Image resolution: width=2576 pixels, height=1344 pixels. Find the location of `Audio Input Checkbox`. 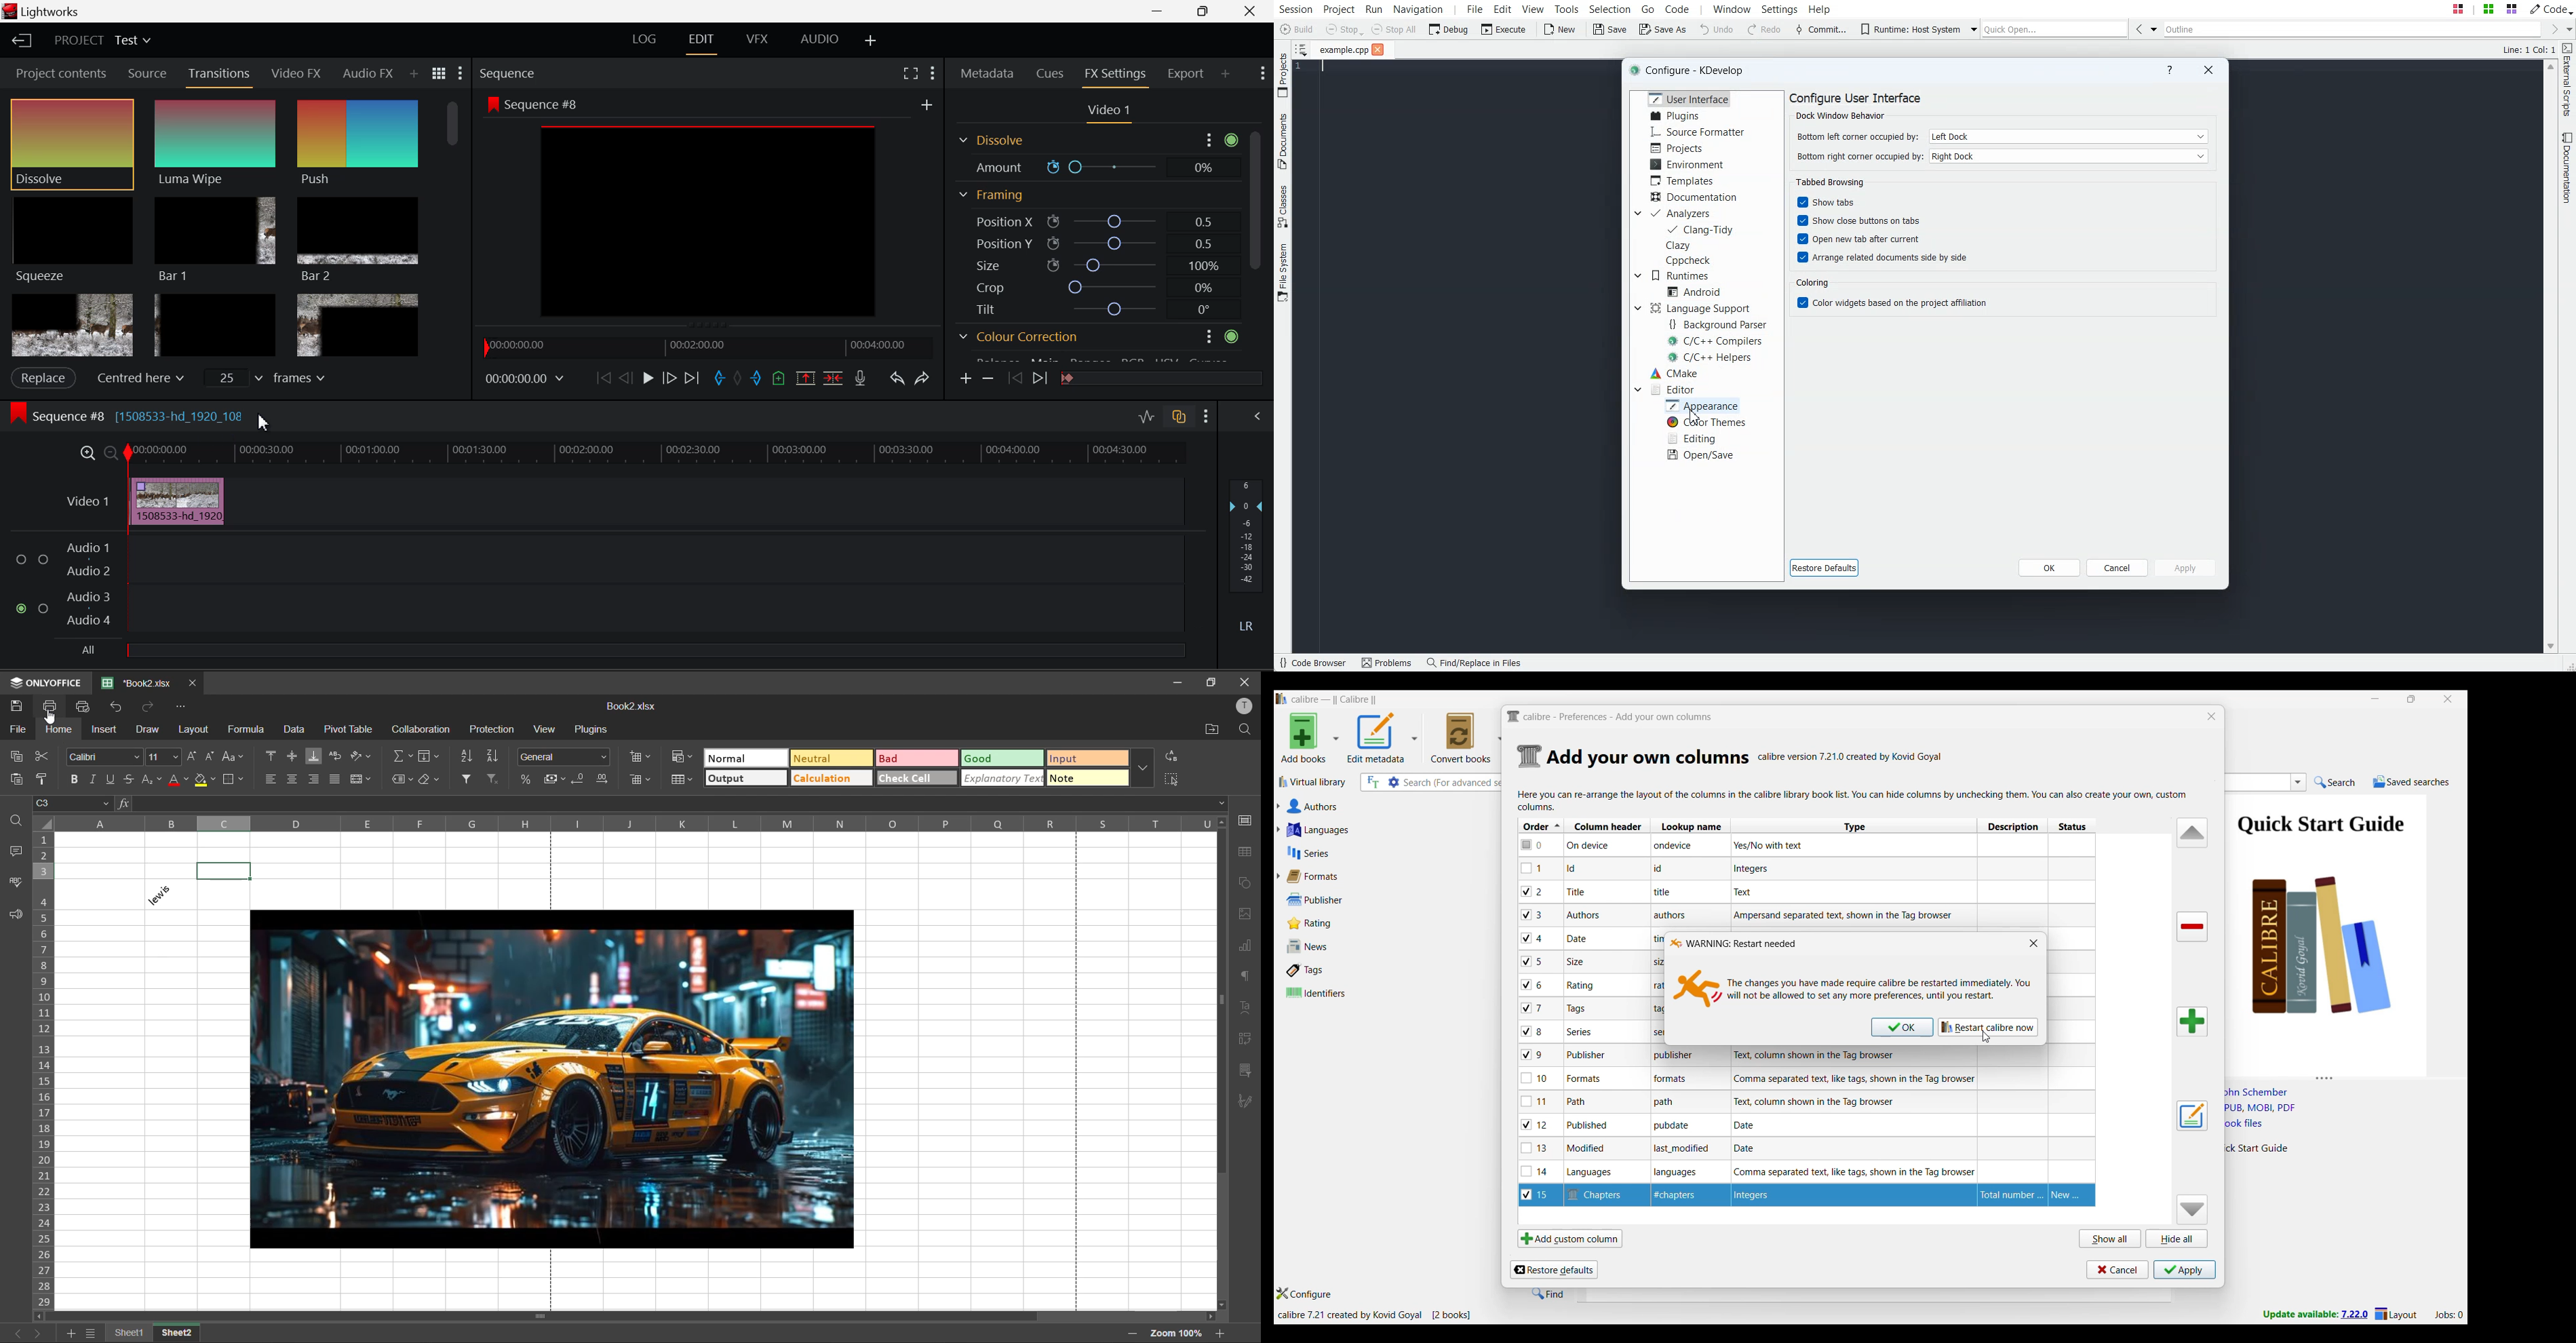

Audio Input Checkbox is located at coordinates (43, 608).